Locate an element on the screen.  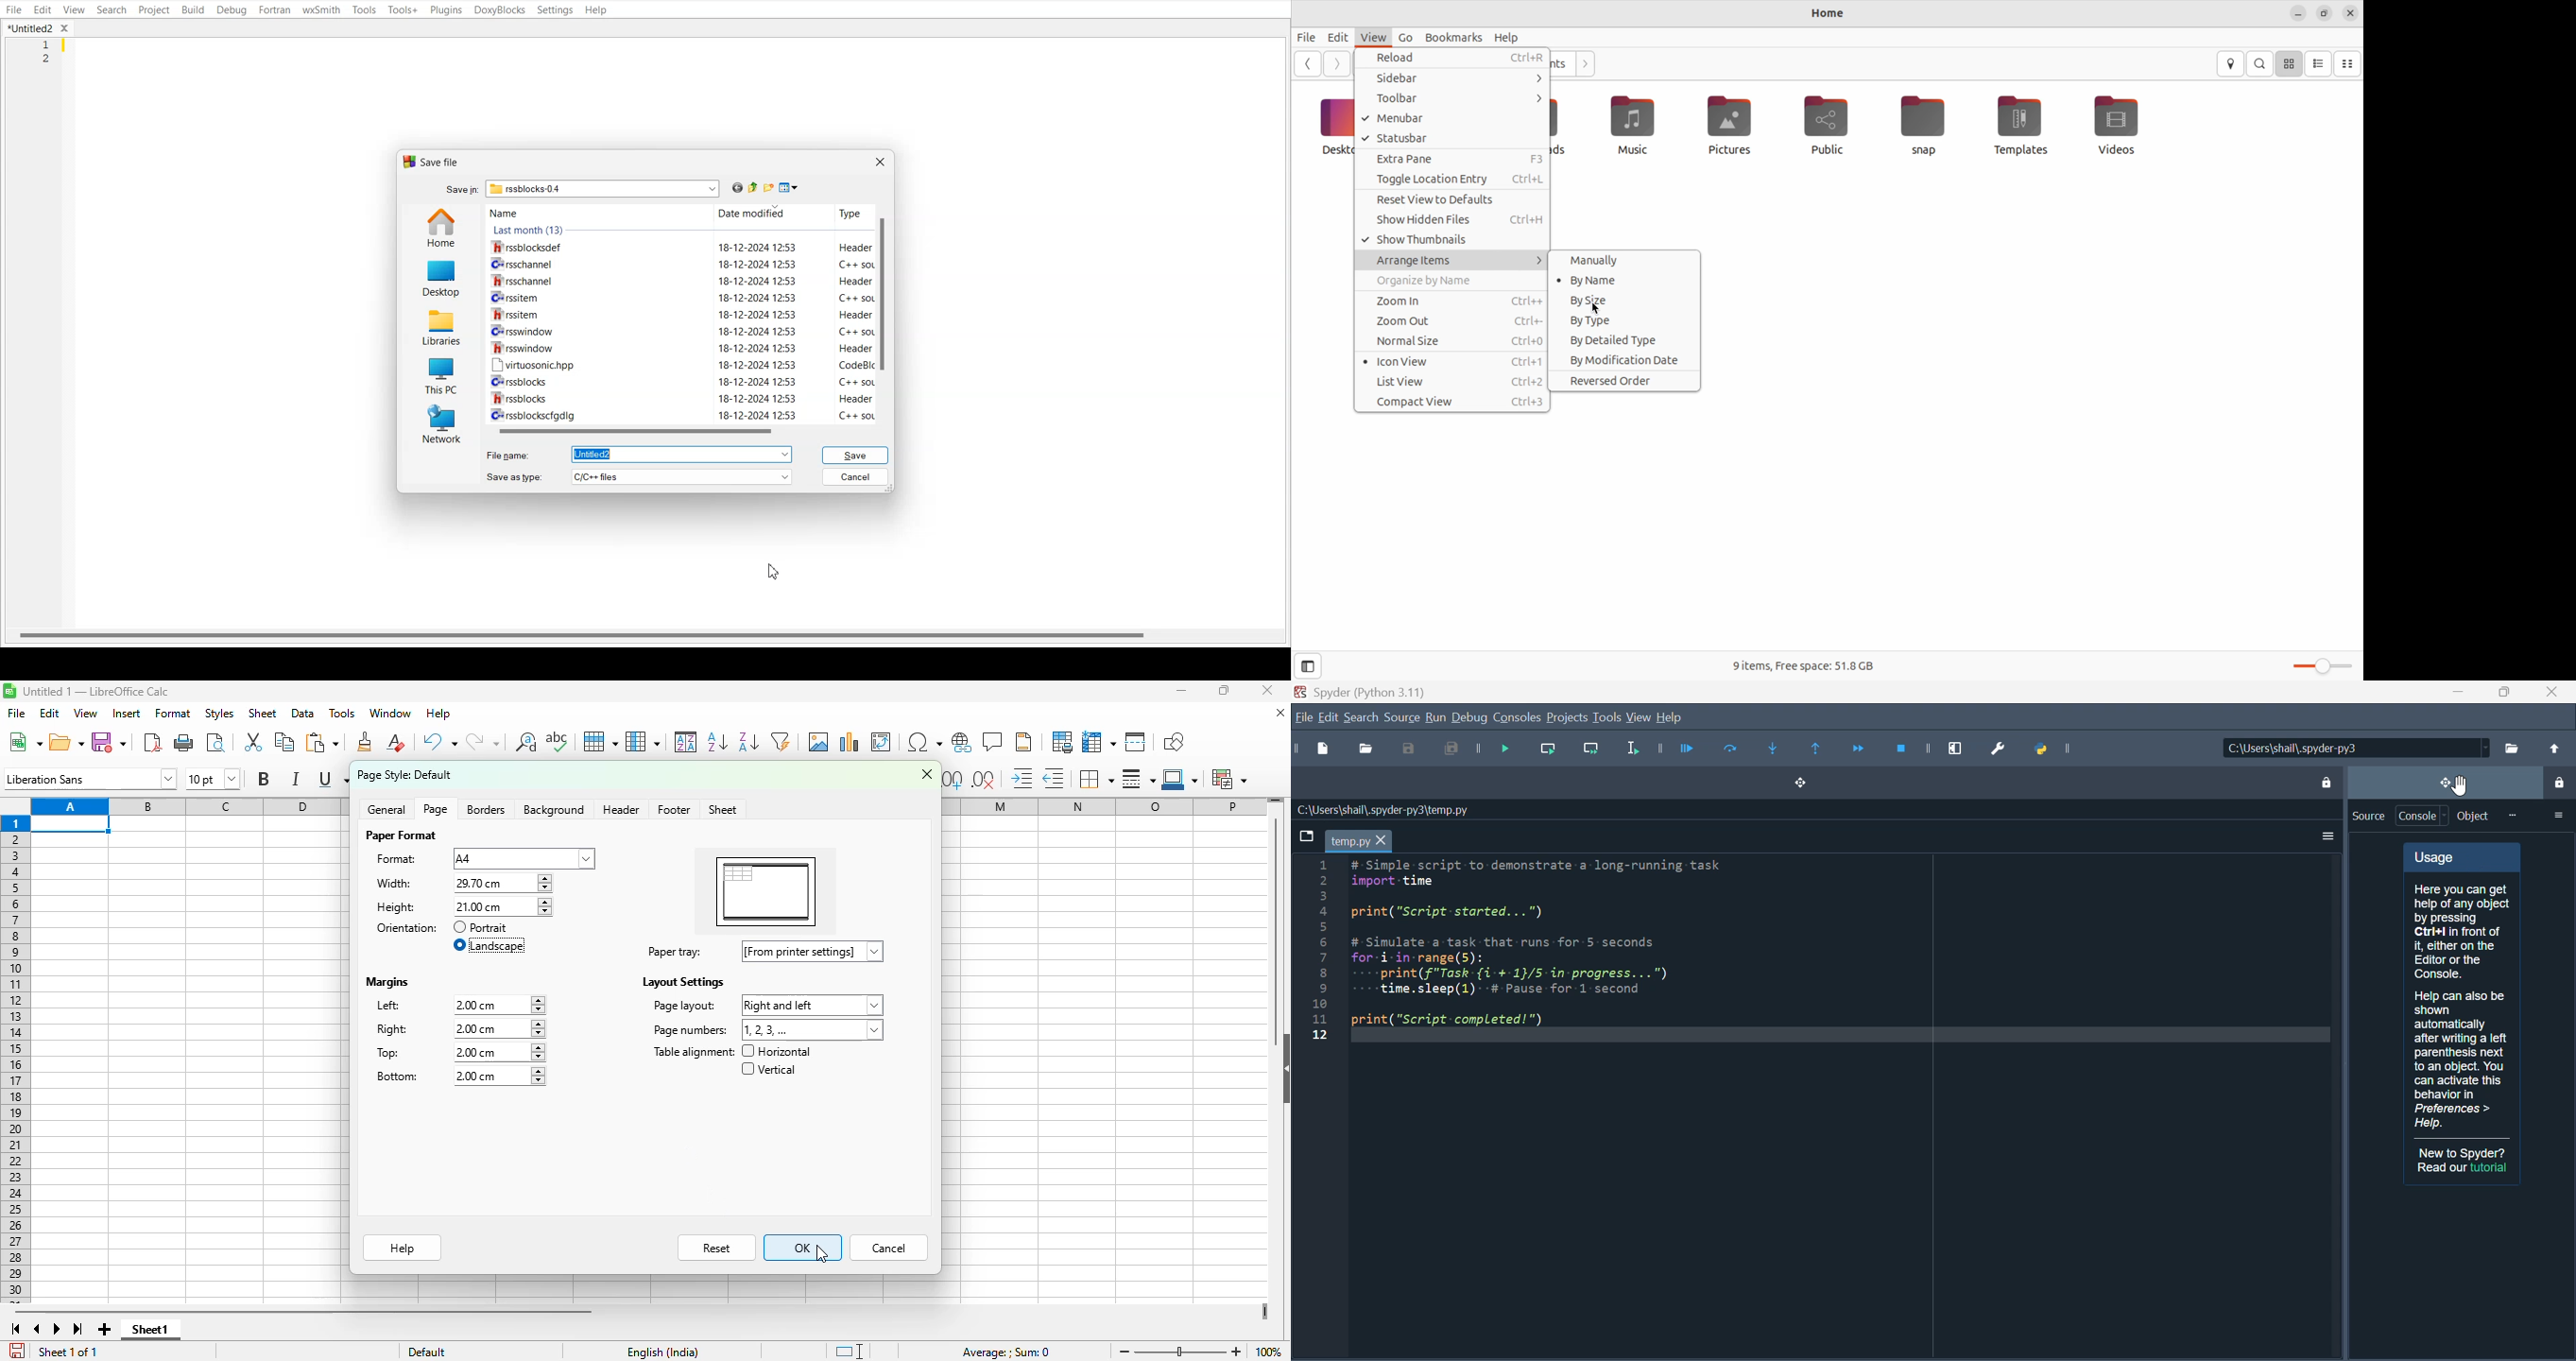
show draw functions is located at coordinates (1173, 743).